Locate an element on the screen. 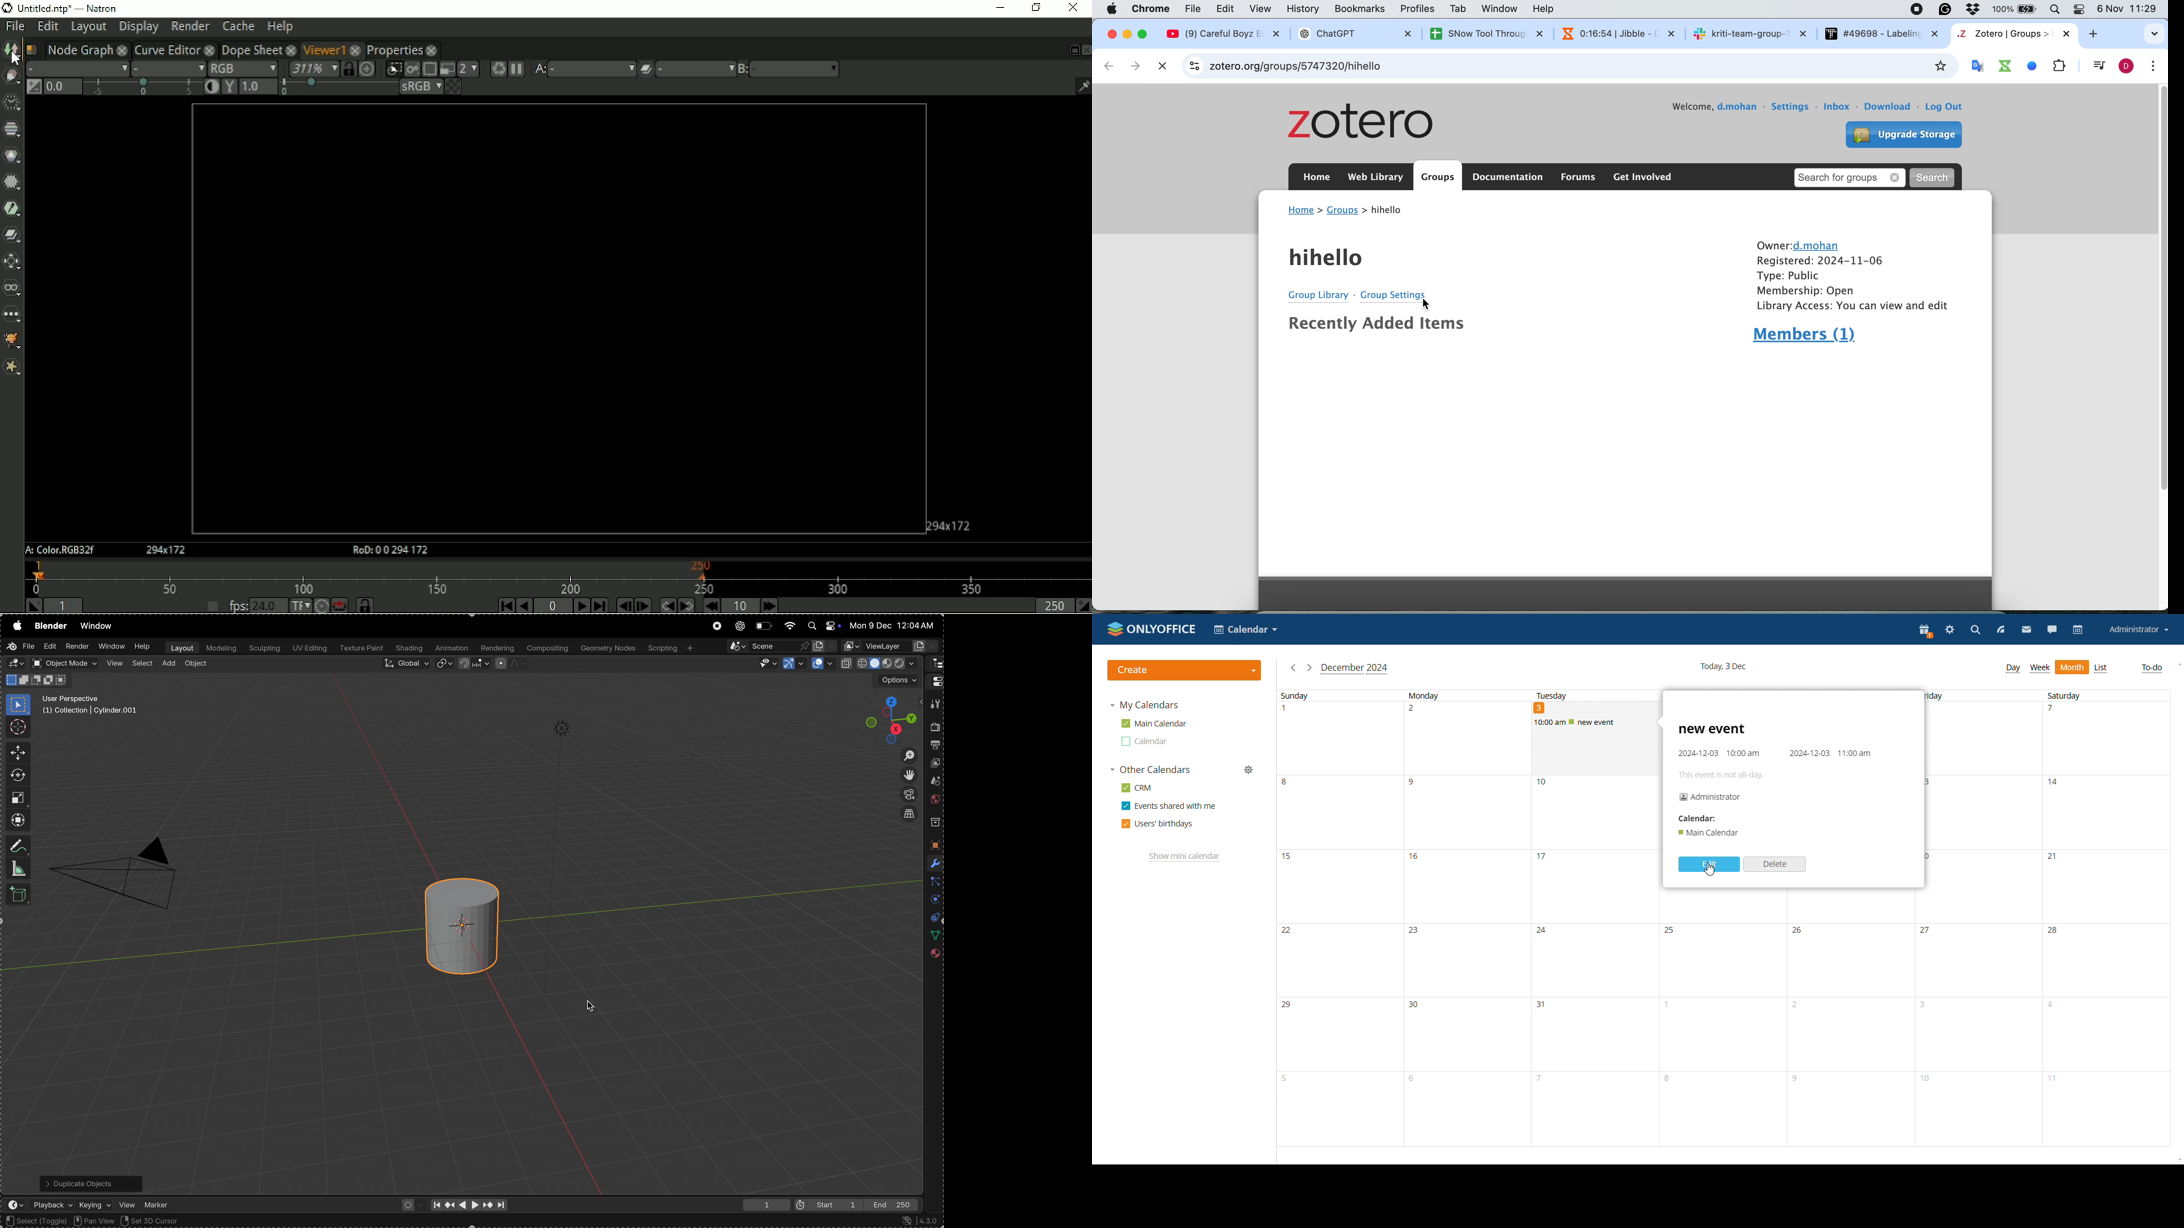 The width and height of the screenshot is (2184, 1232). history is located at coordinates (1305, 10).